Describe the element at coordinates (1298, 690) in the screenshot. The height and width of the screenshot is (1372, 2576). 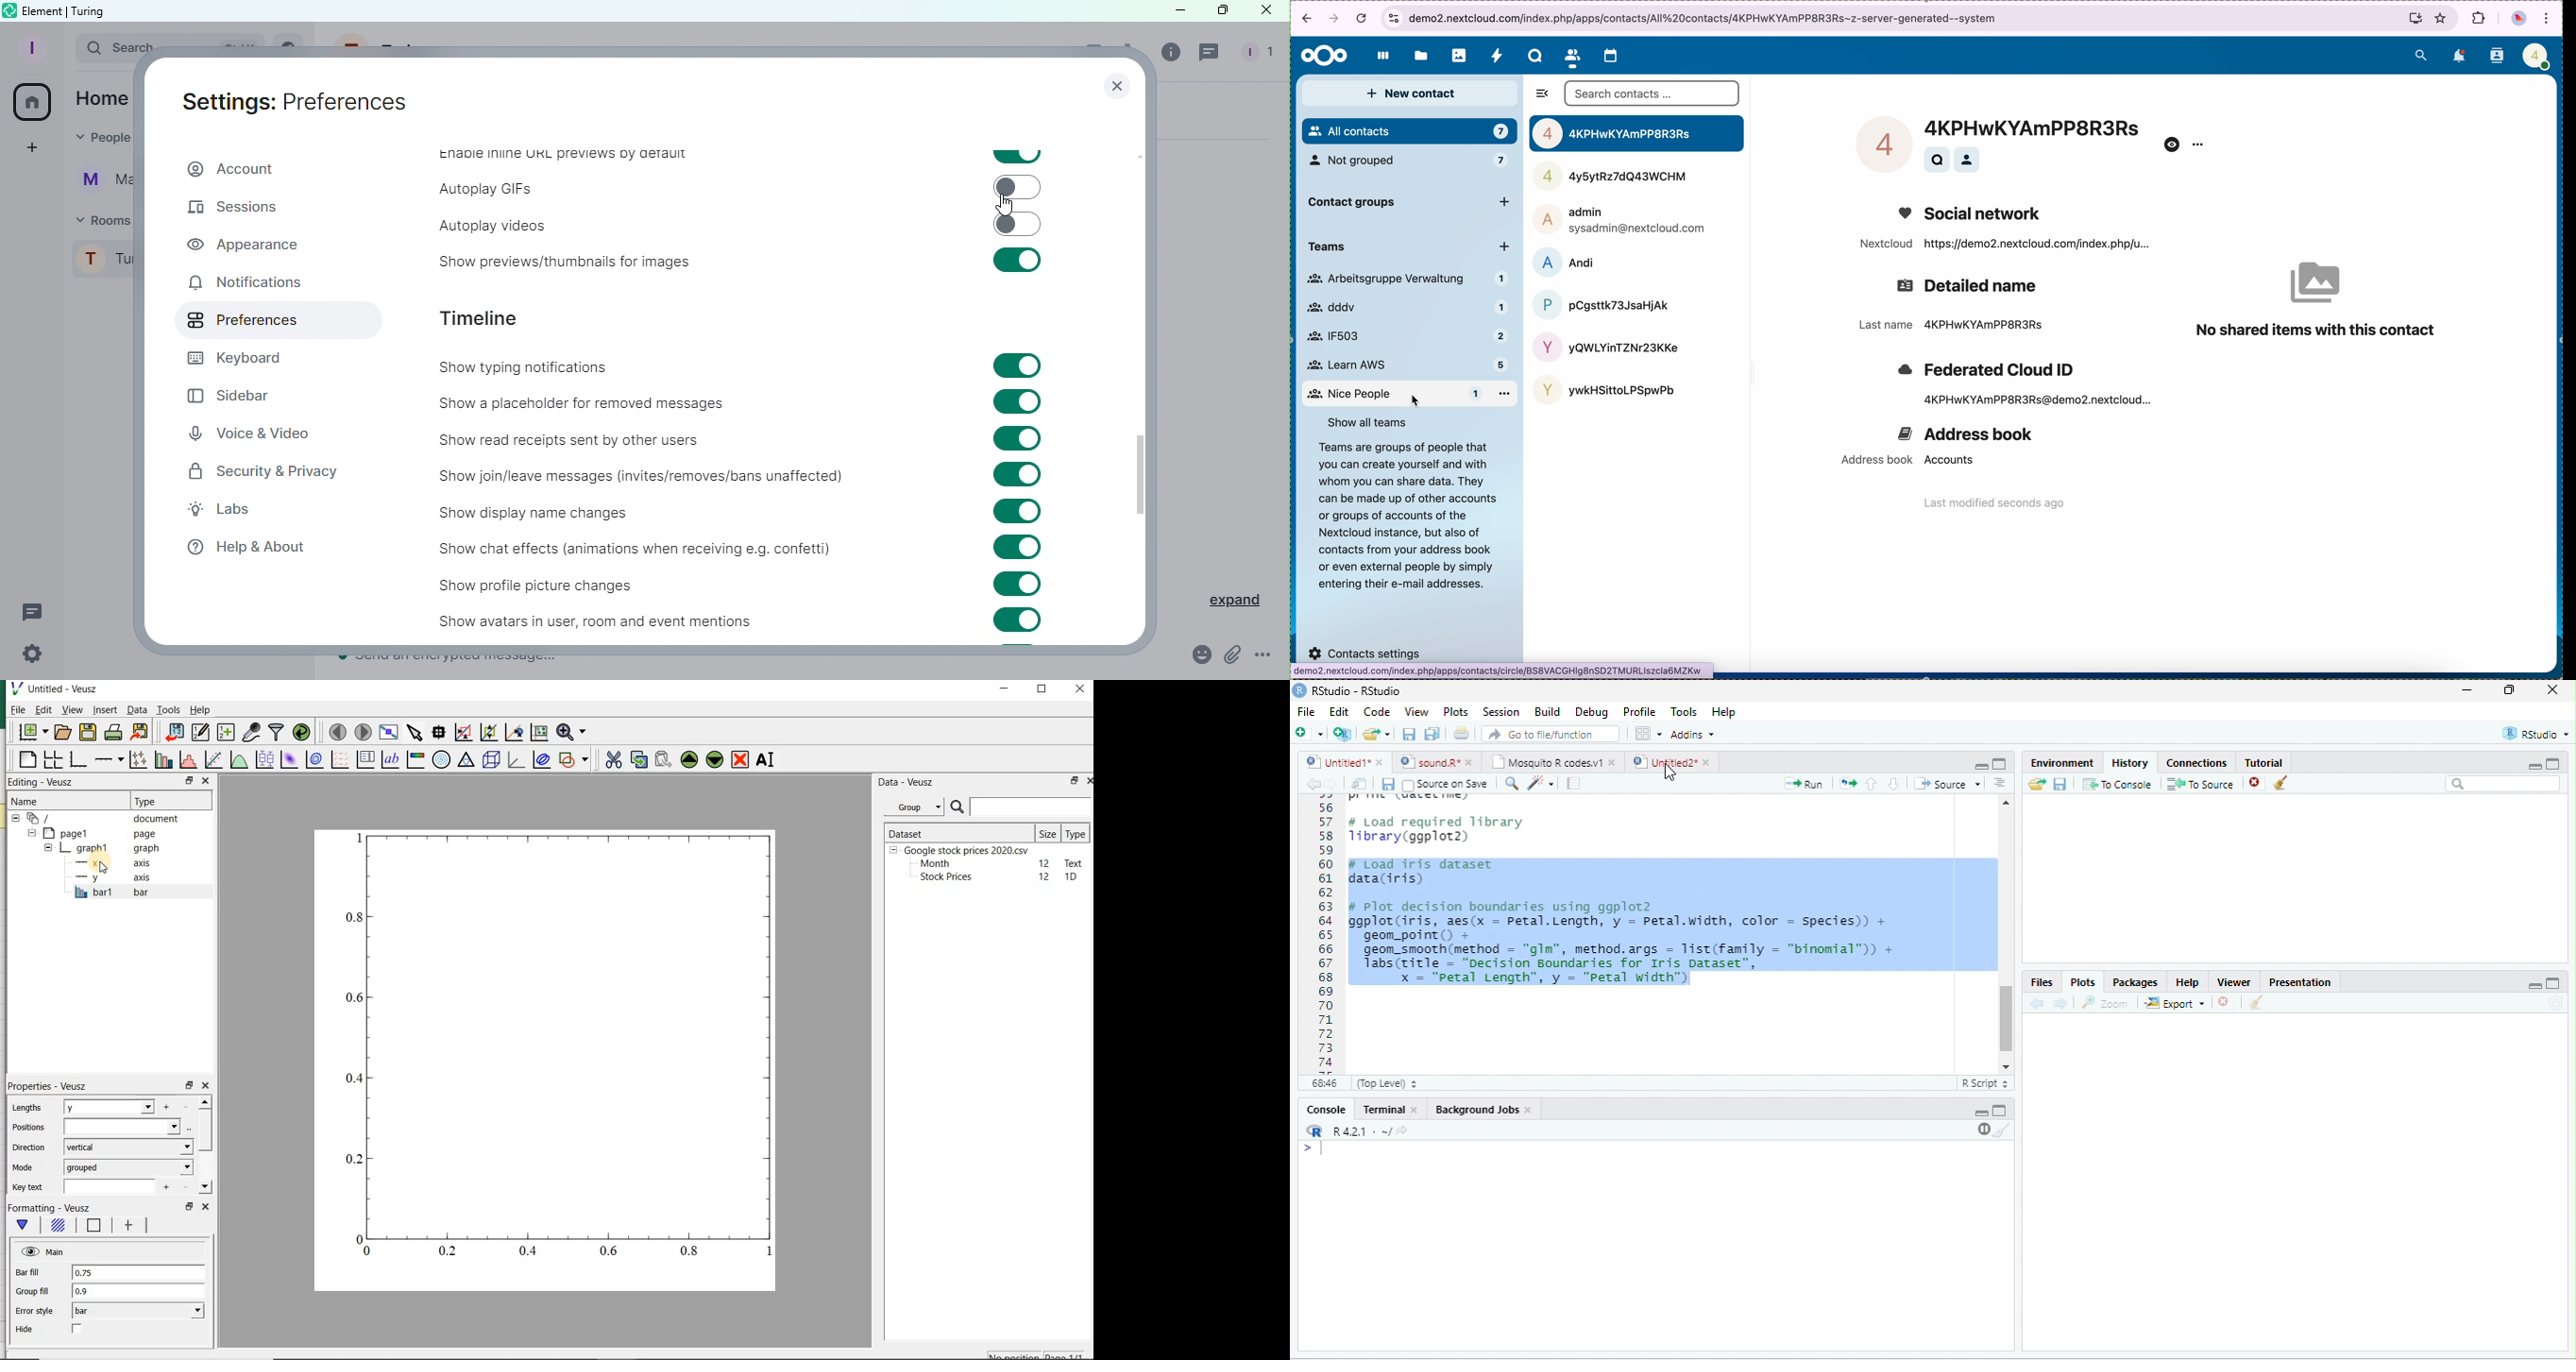
I see `logo` at that location.